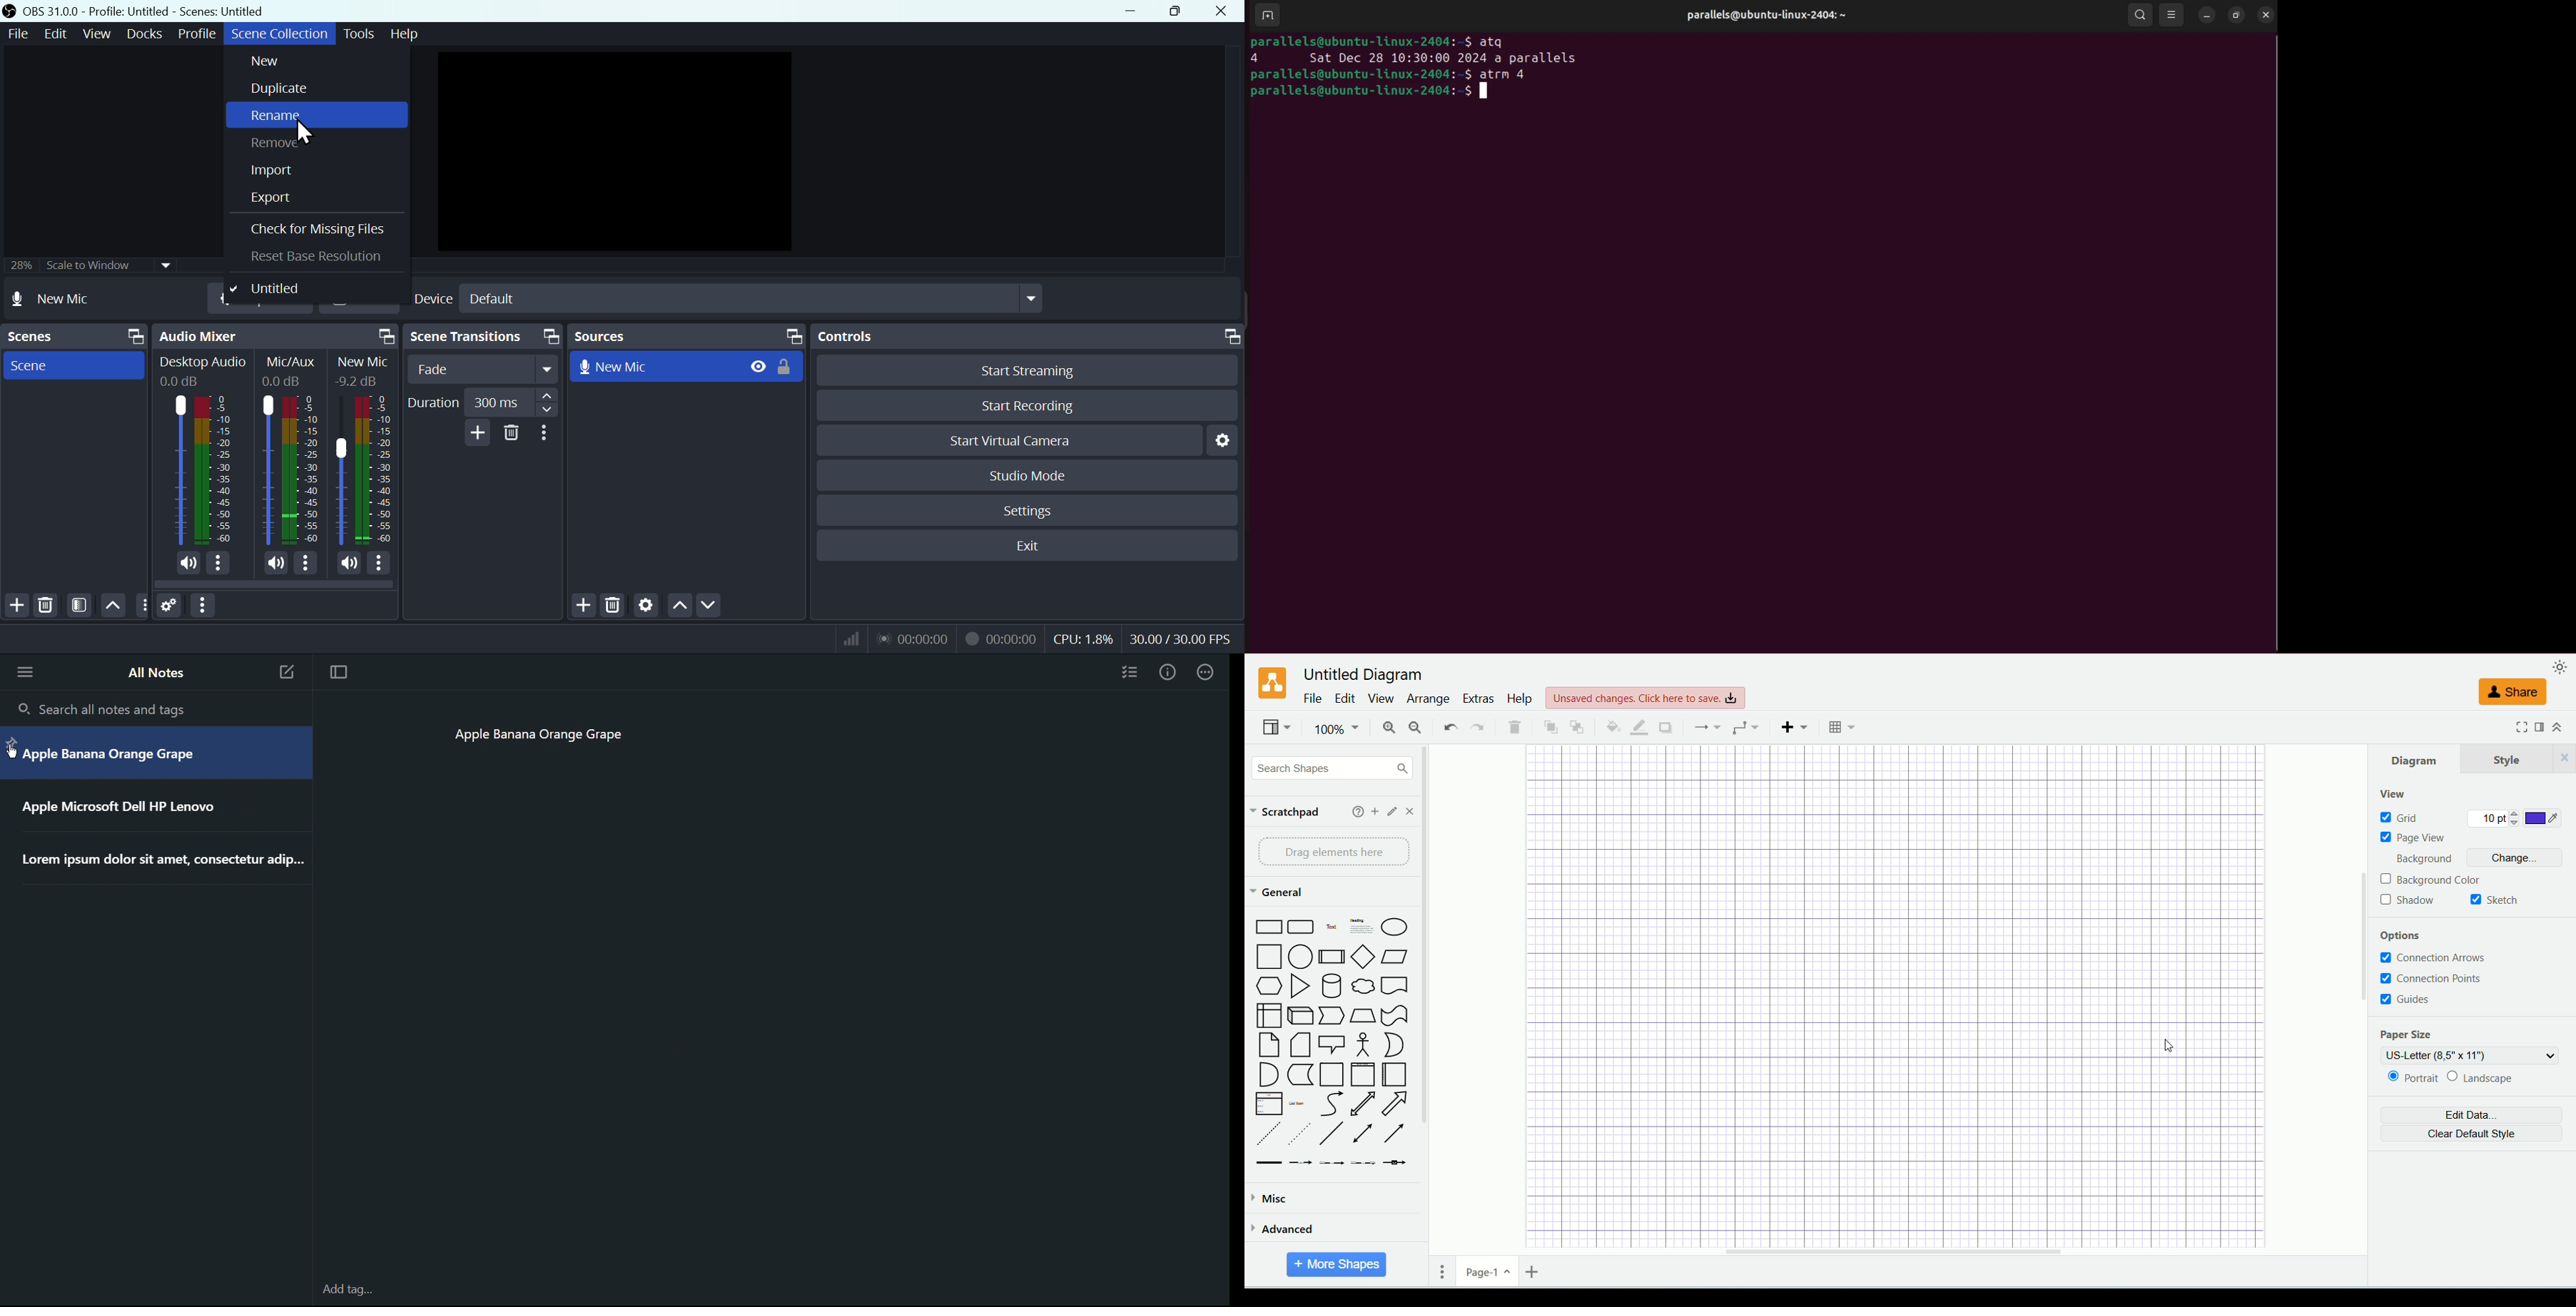 The width and height of the screenshot is (2576, 1316). I want to click on And, so click(1269, 1075).